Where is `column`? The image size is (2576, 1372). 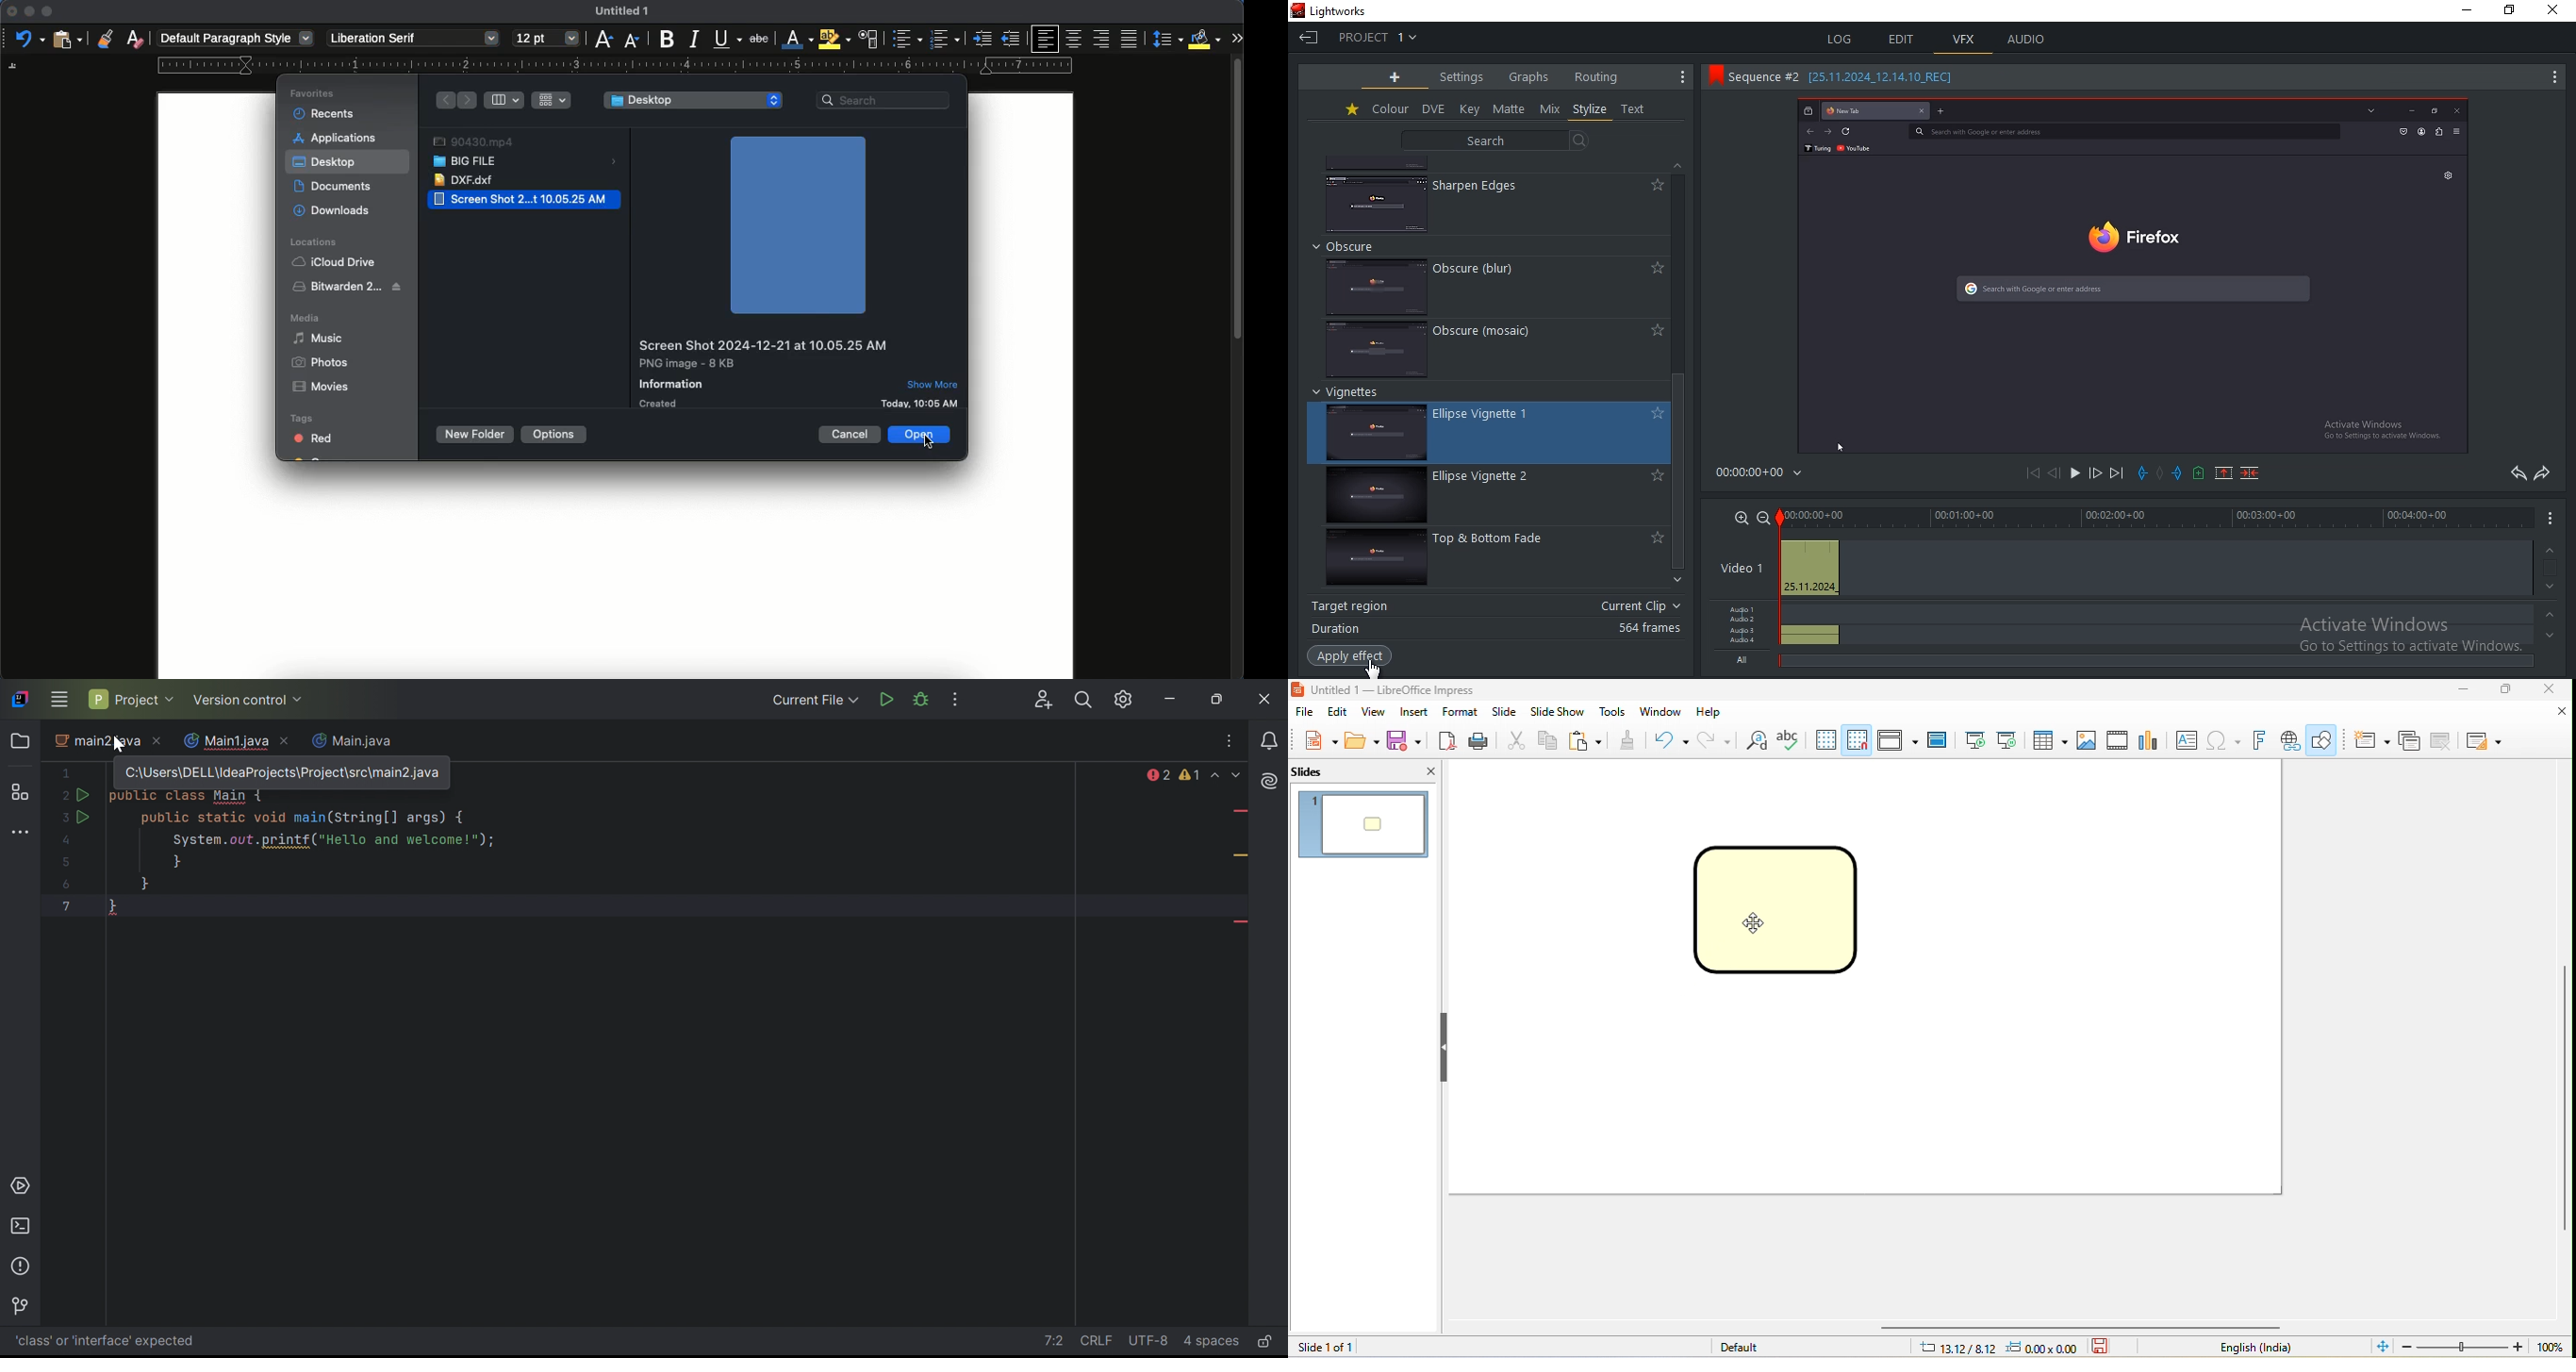 column is located at coordinates (506, 100).